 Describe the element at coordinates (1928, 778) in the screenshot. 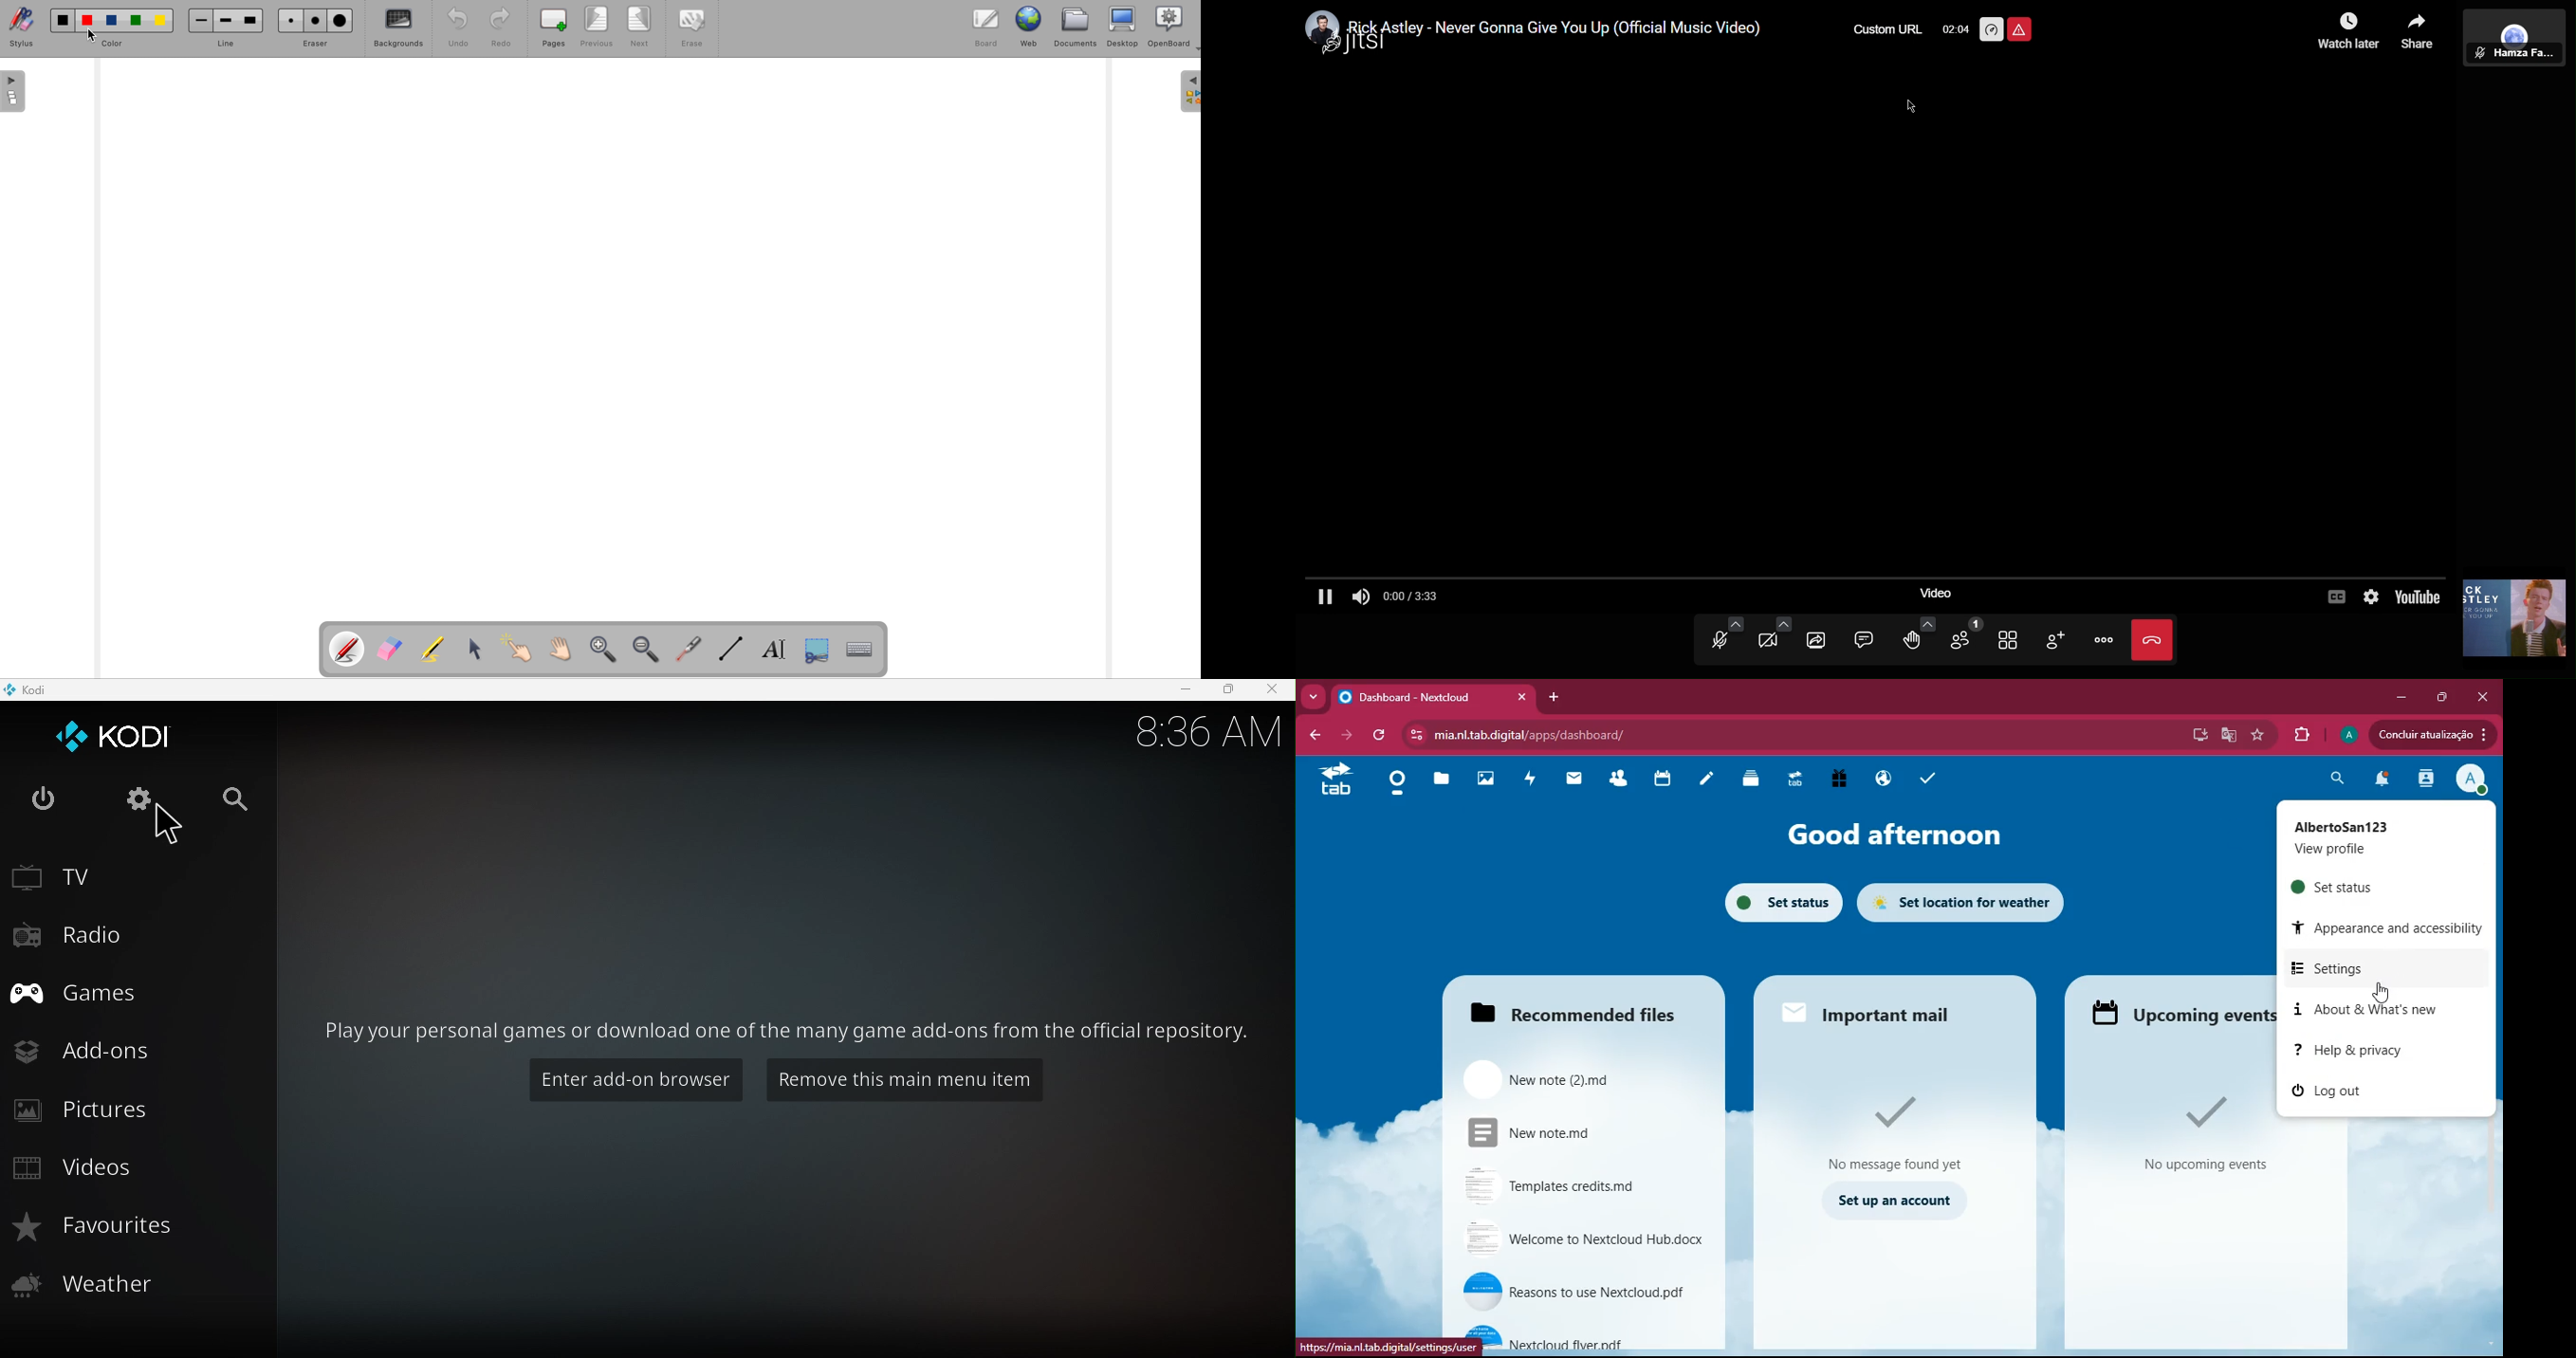

I see `tasks` at that location.